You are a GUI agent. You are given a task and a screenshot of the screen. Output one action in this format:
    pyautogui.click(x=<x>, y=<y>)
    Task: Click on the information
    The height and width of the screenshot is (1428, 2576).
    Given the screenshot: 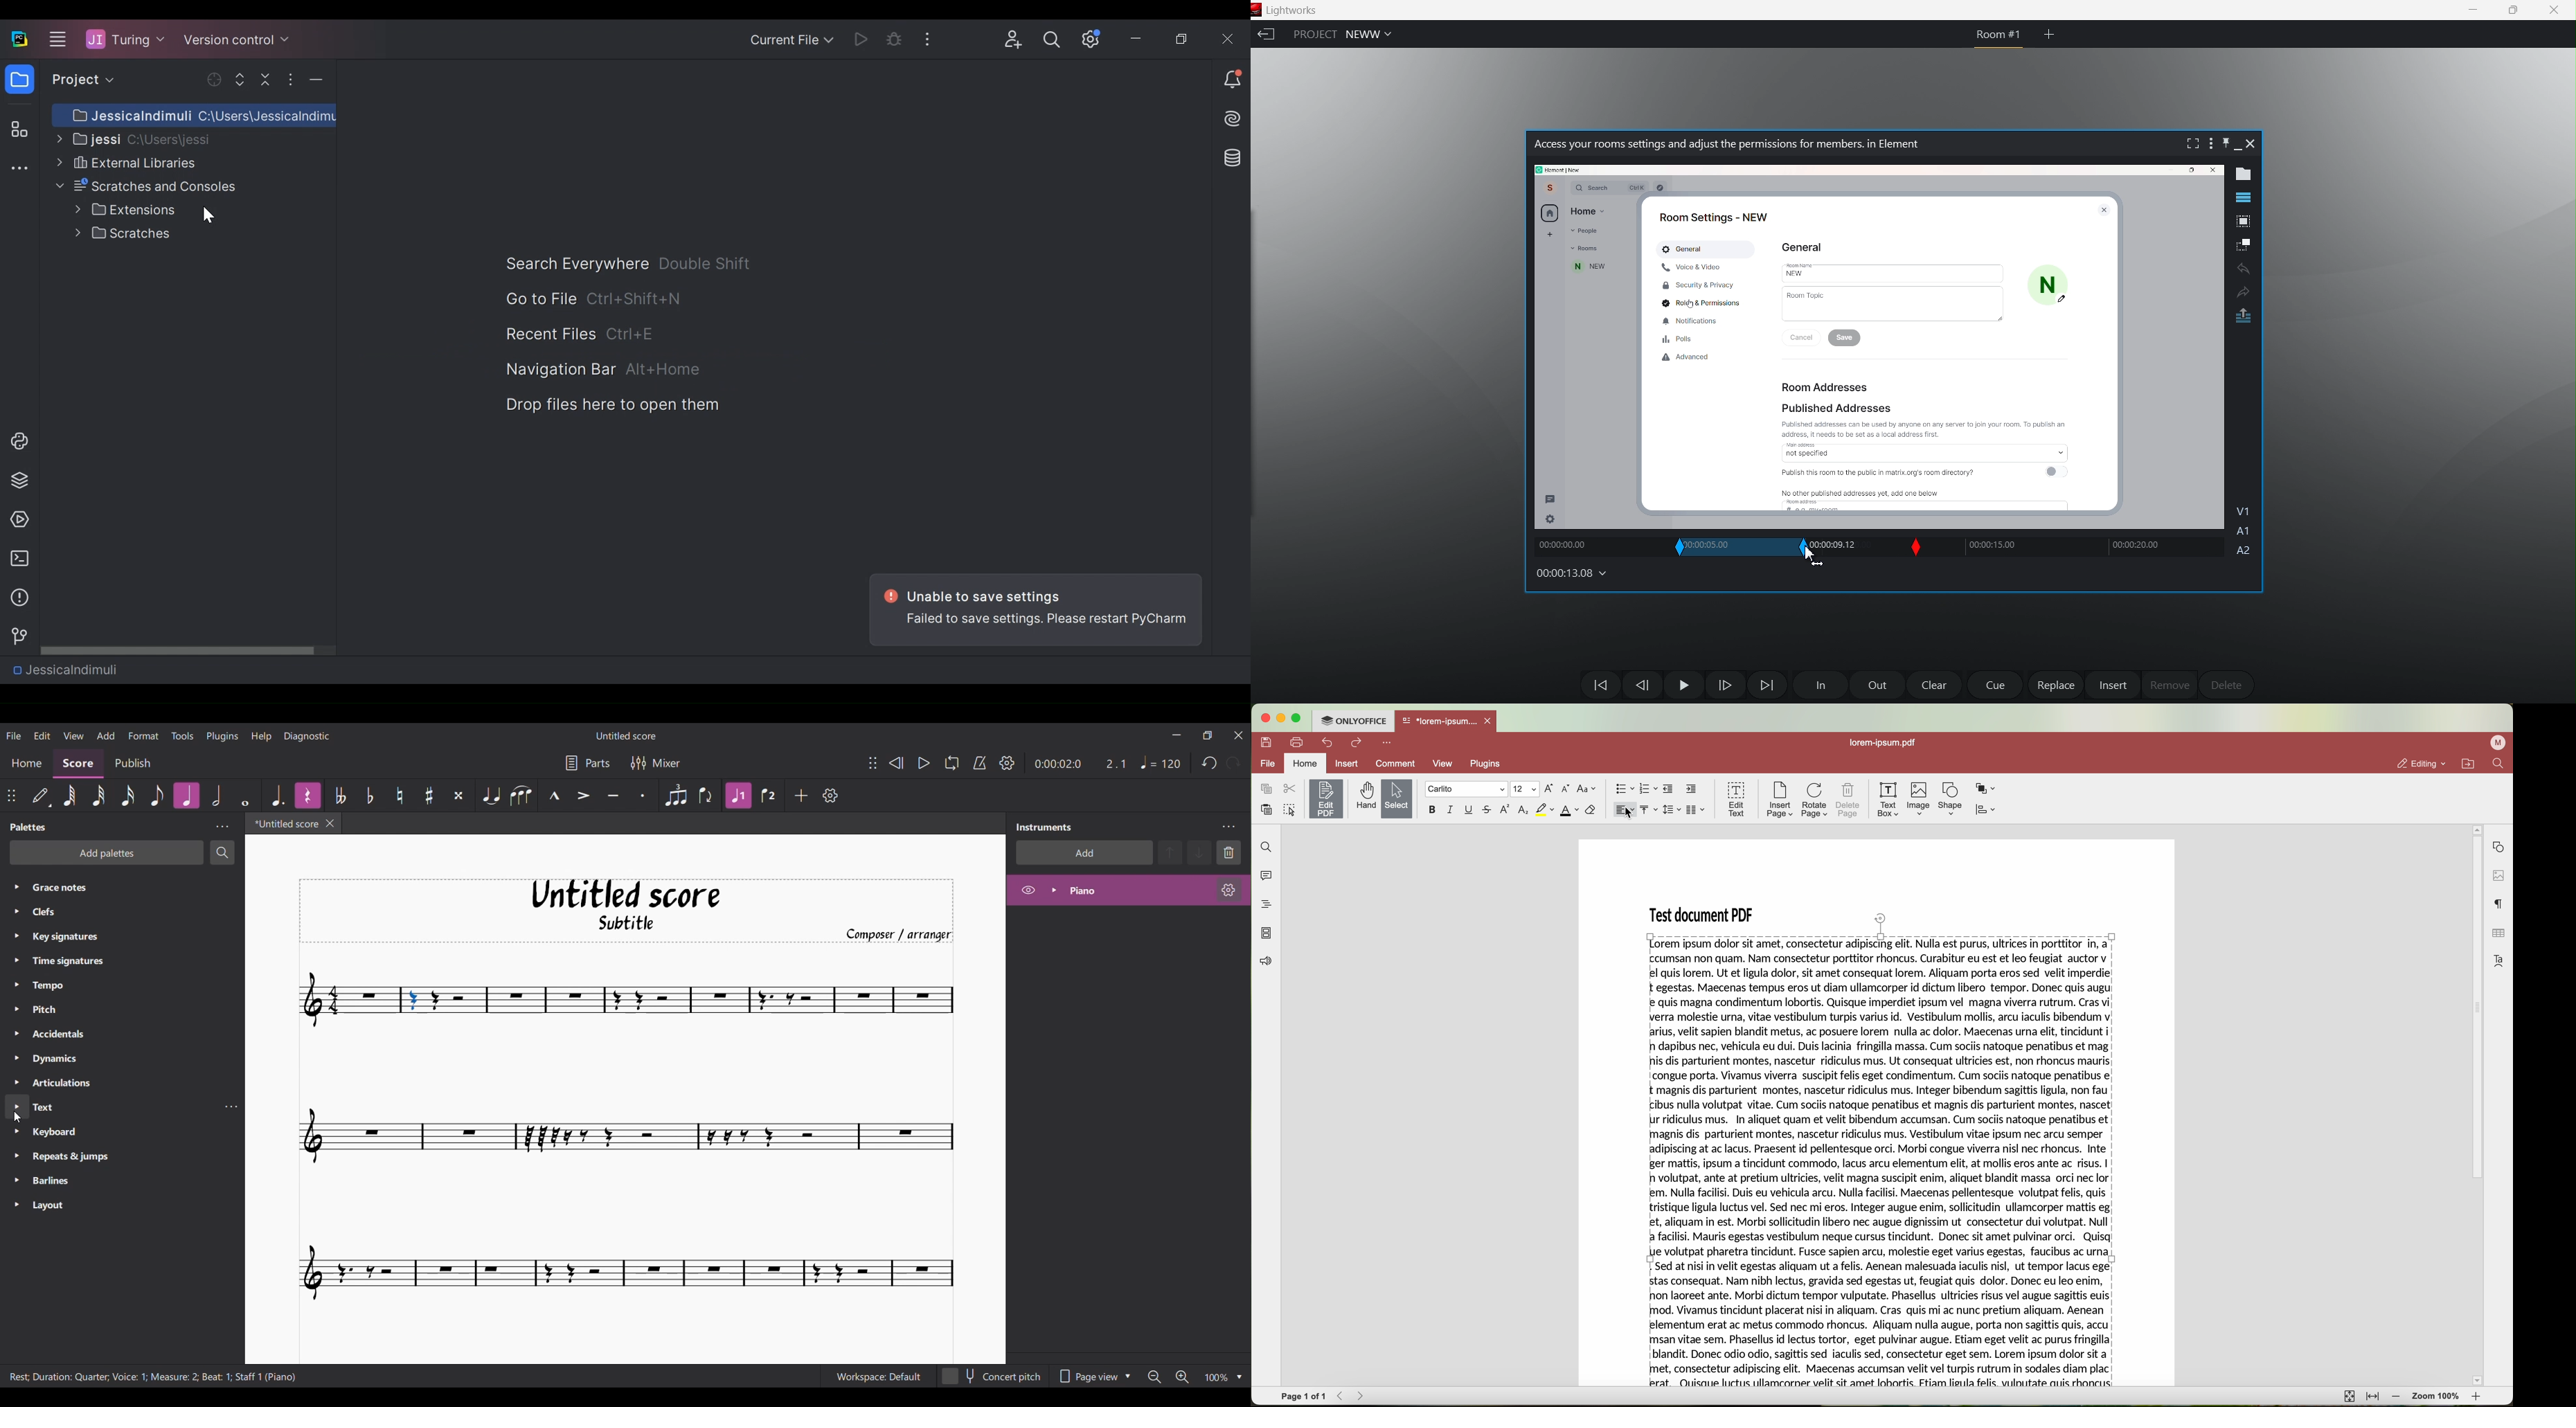 What is the action you would take?
    pyautogui.click(x=16, y=598)
    